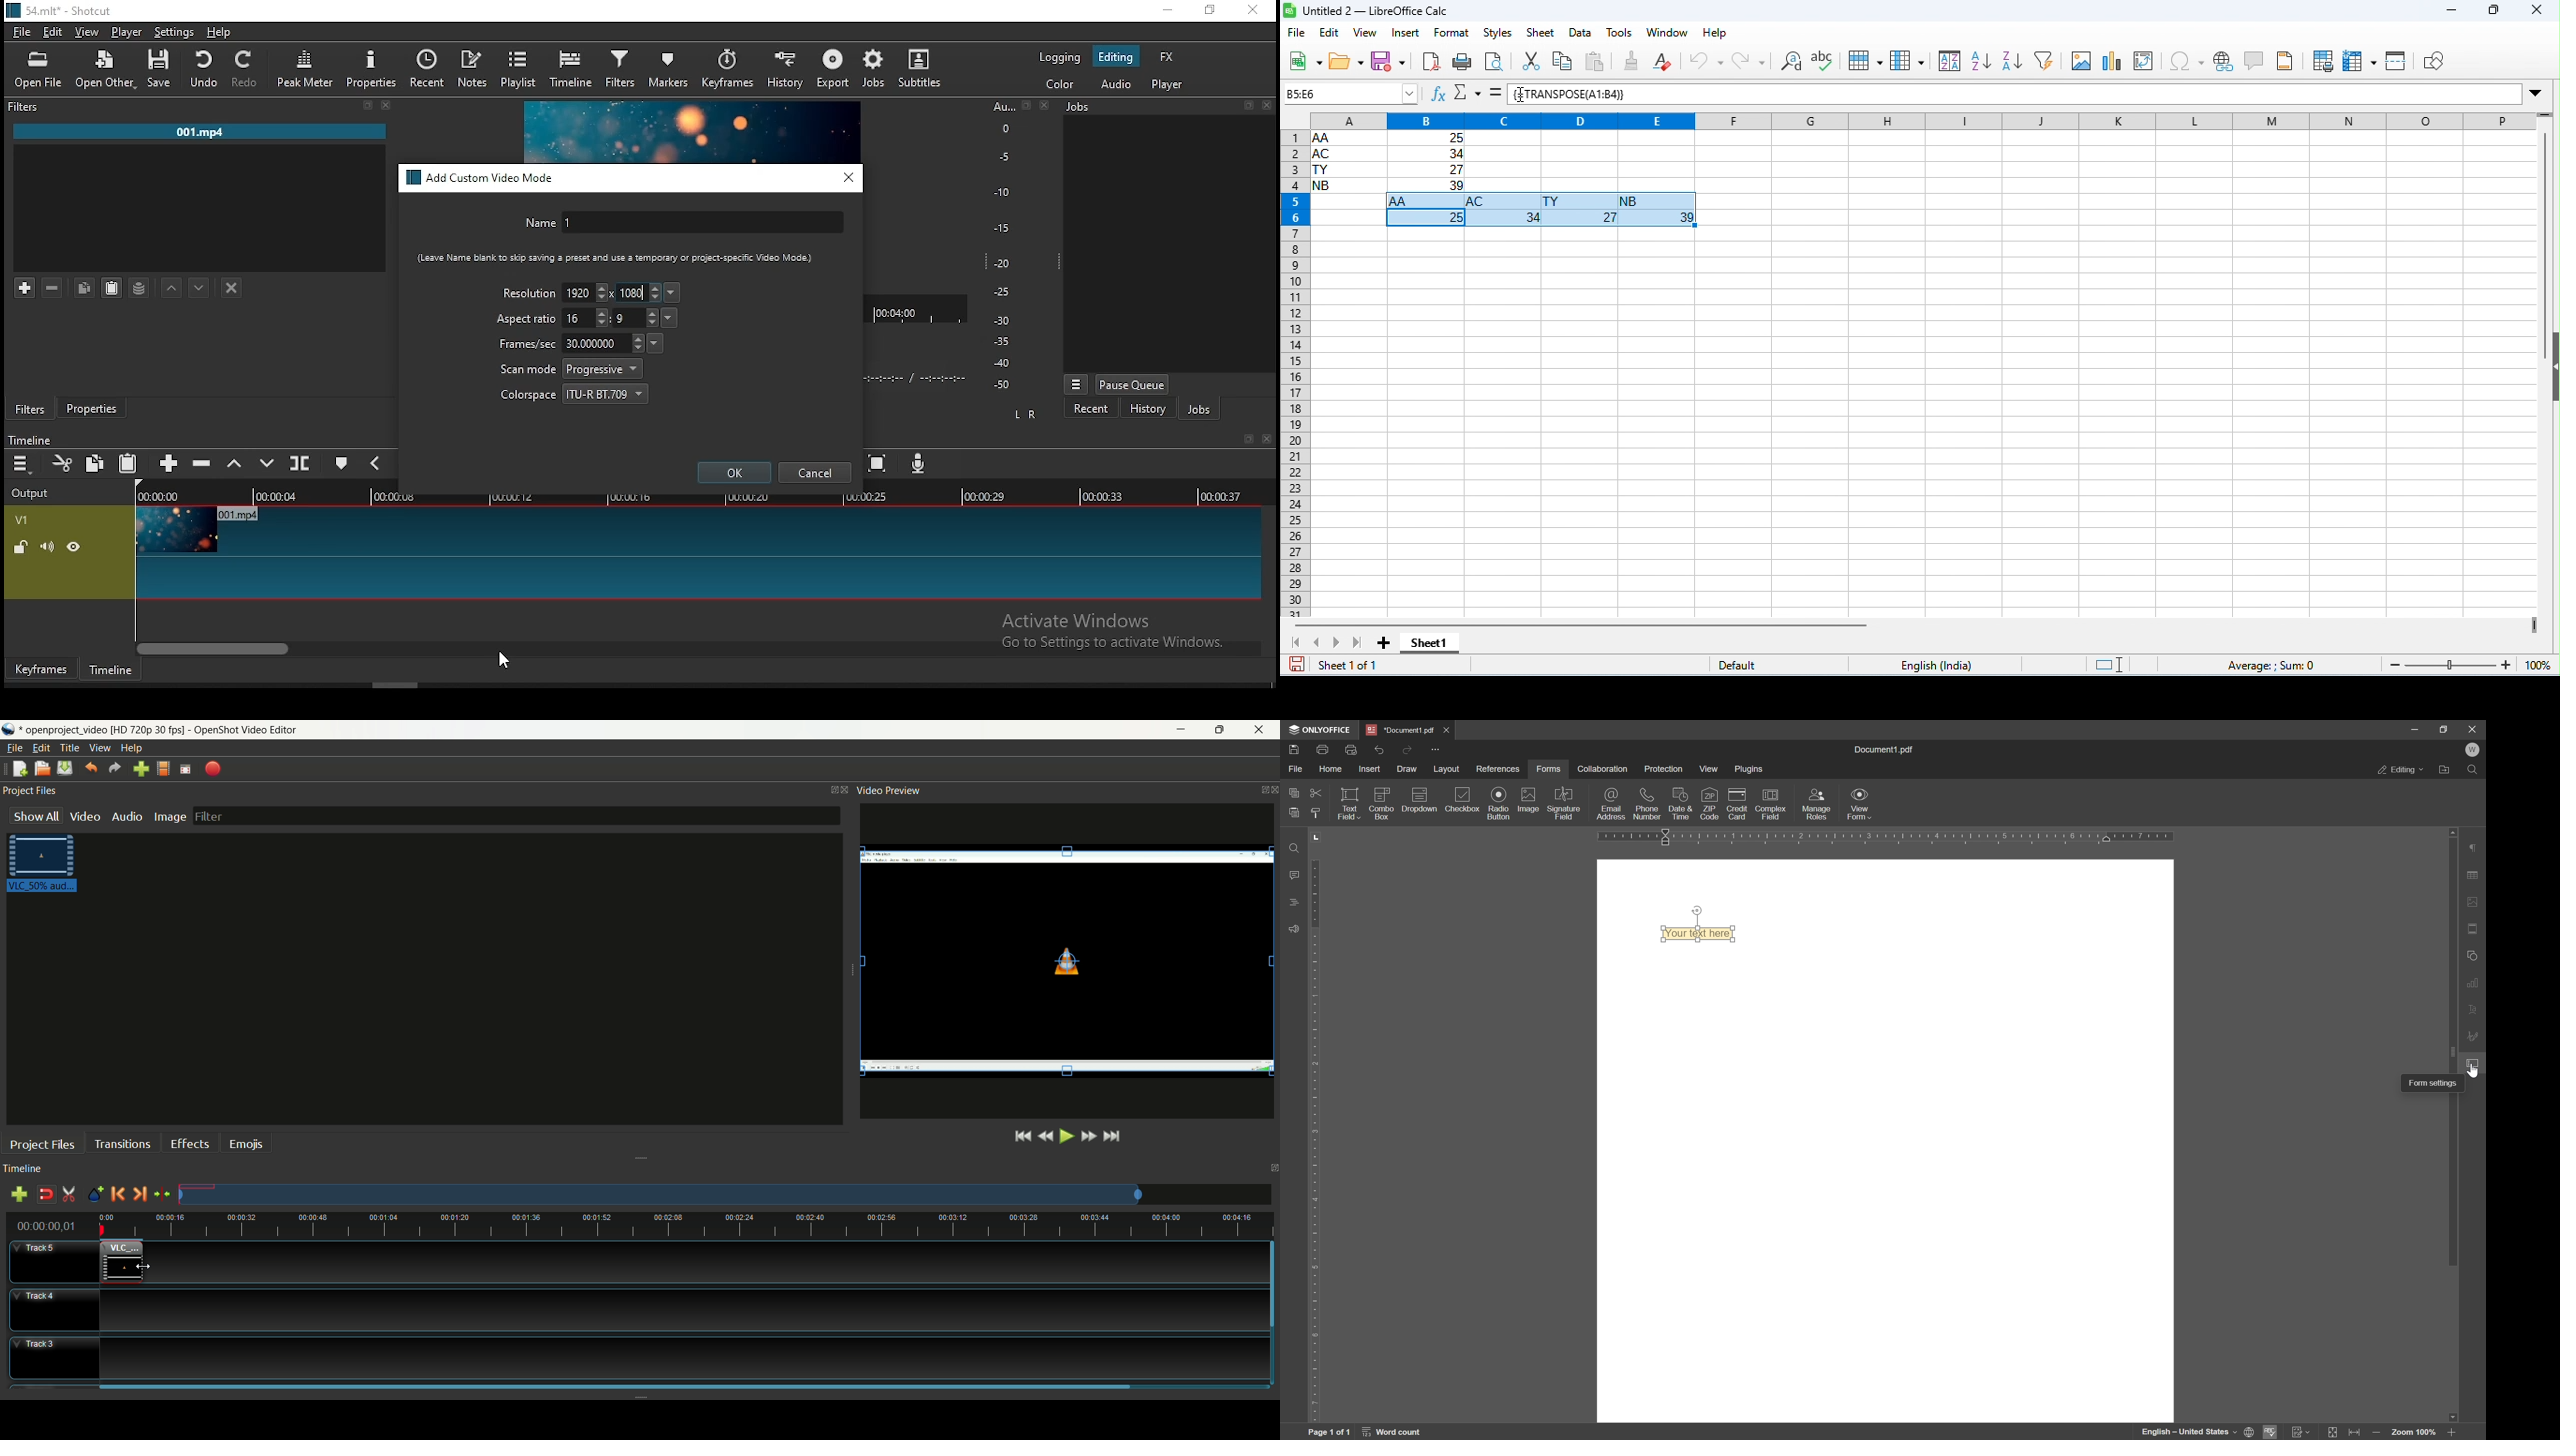 Image resolution: width=2576 pixels, height=1456 pixels. Describe the element at coordinates (670, 67) in the screenshot. I see `markers` at that location.